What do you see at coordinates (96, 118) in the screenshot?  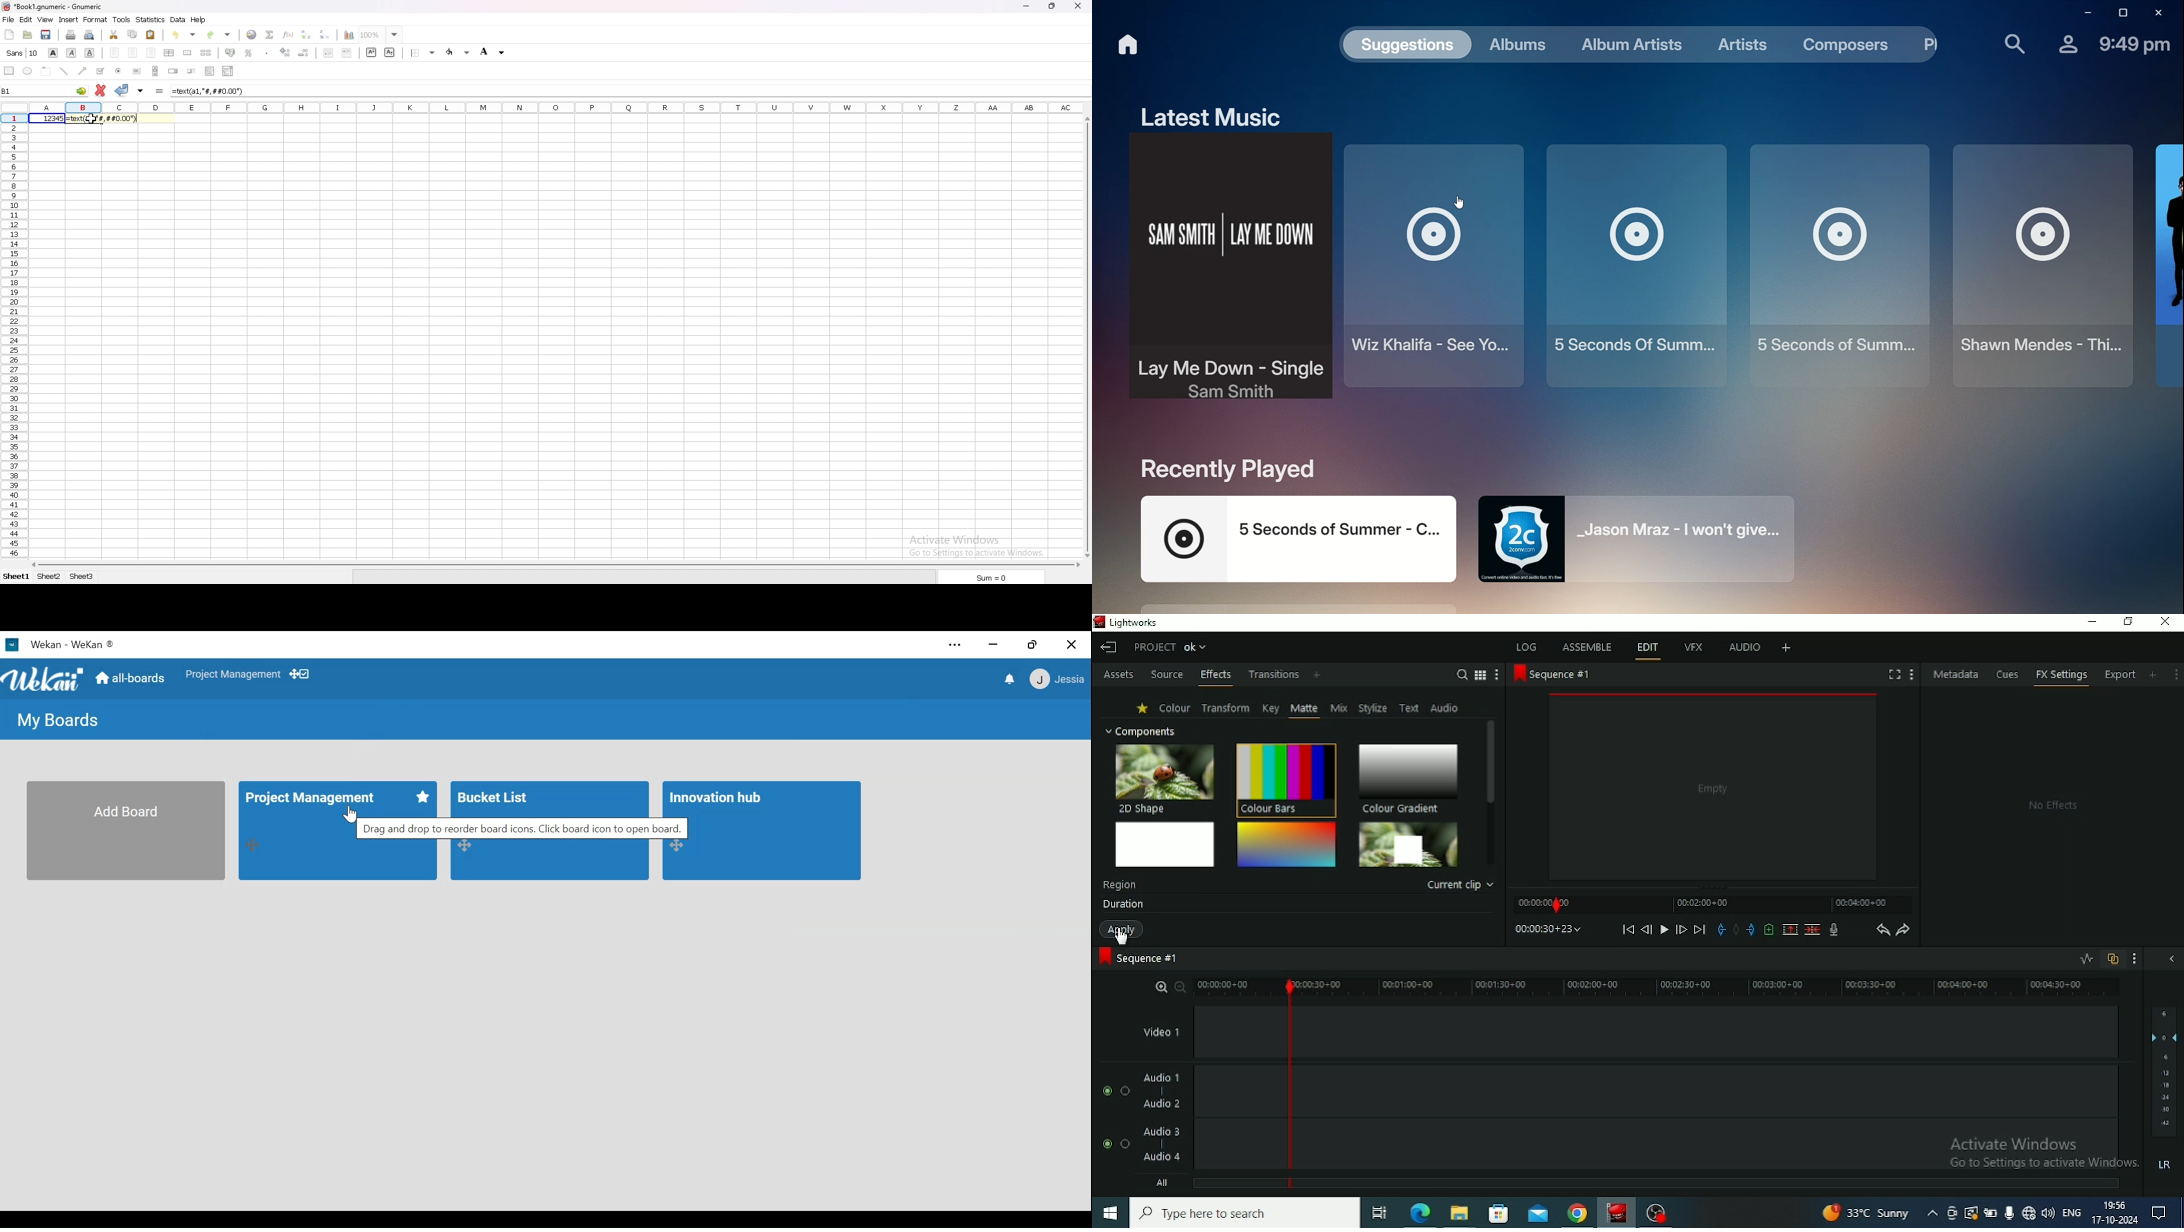 I see `cursor` at bounding box center [96, 118].